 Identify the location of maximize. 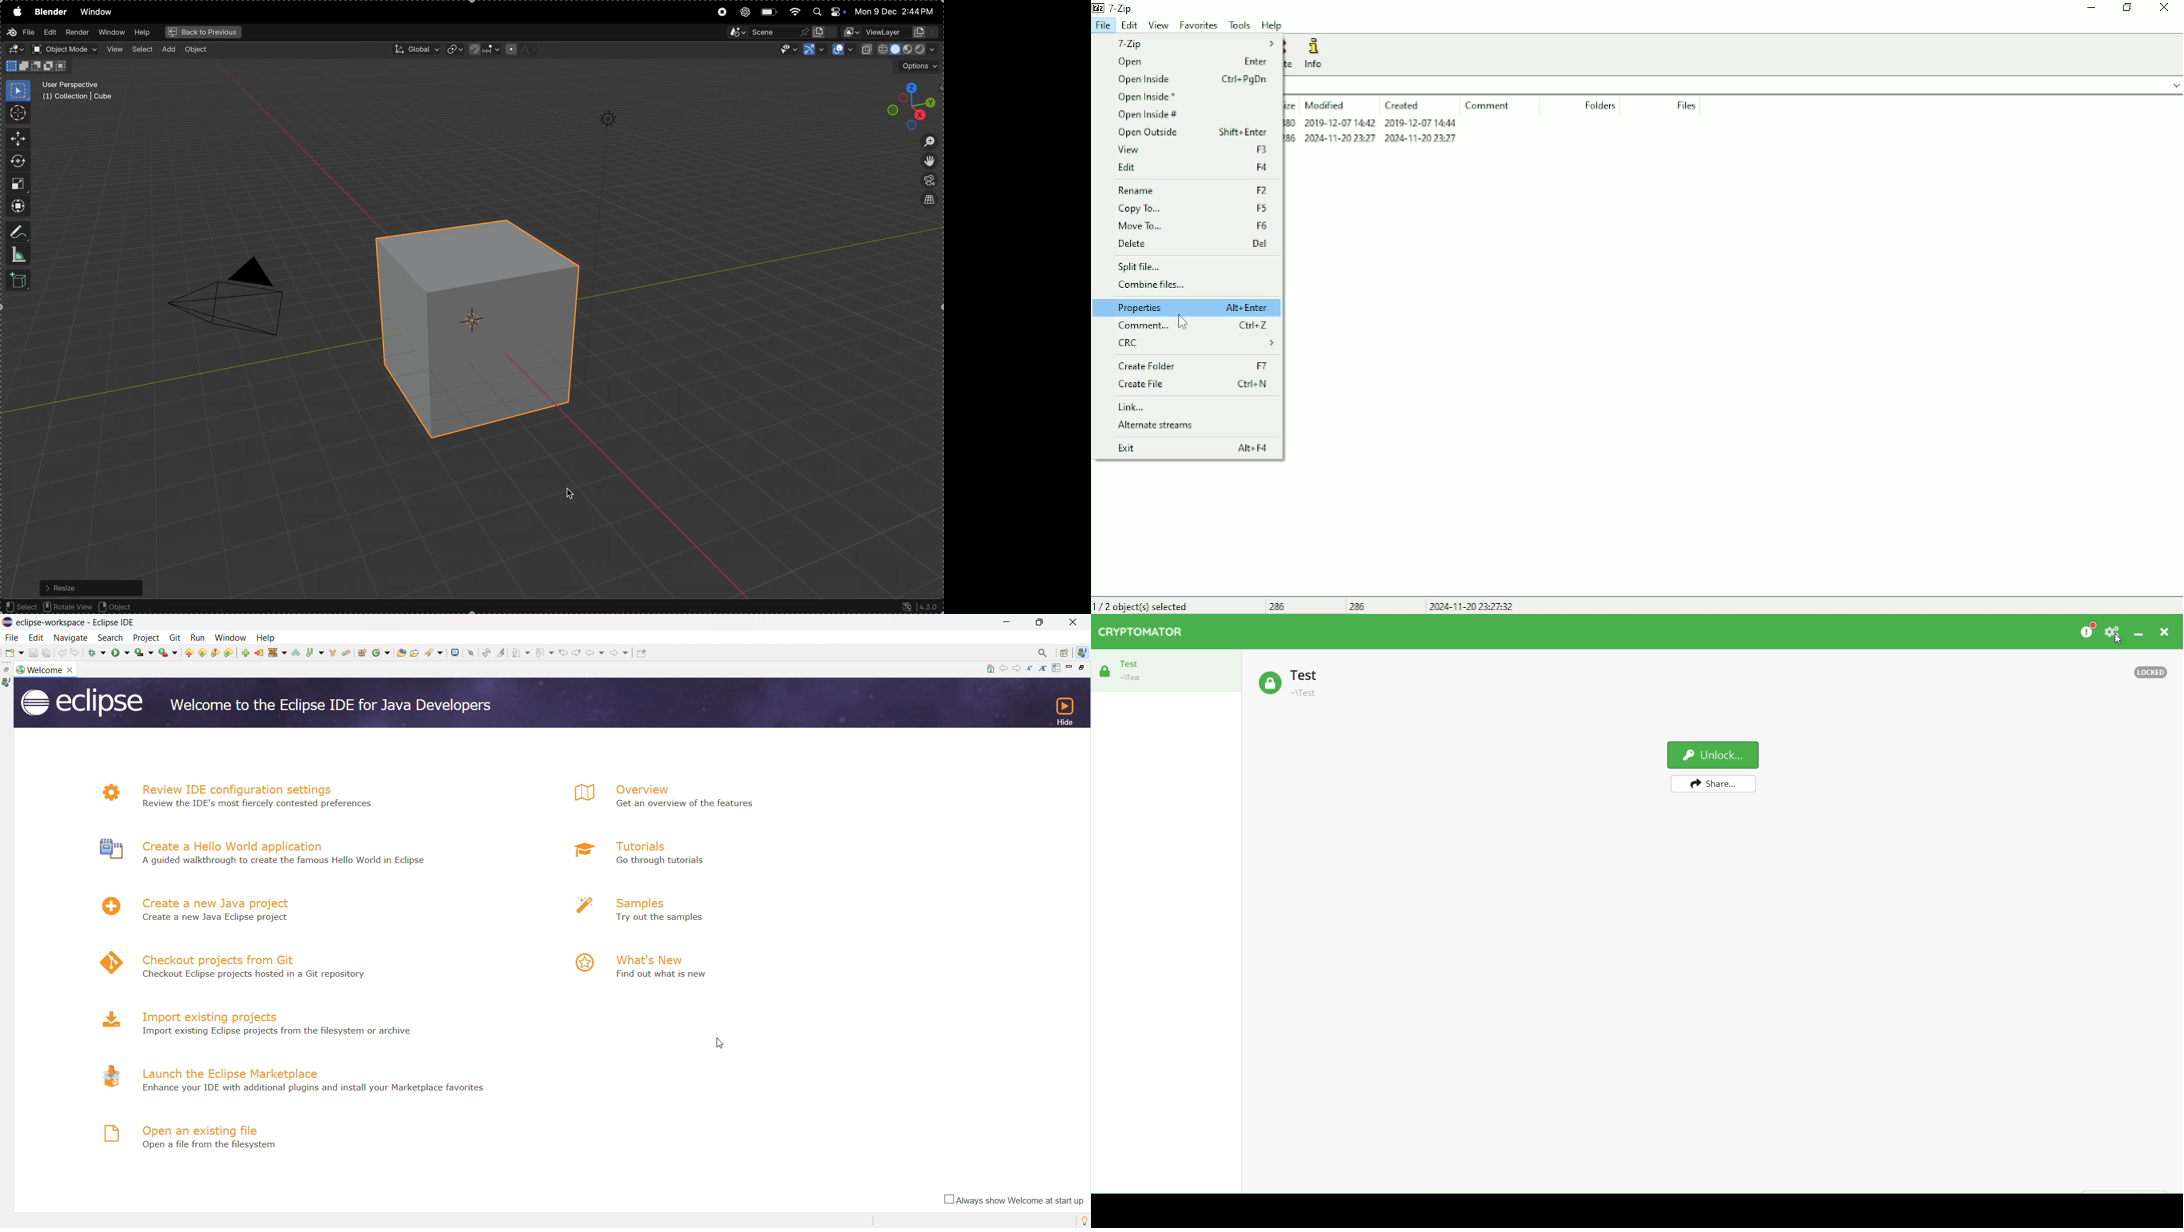
(1041, 623).